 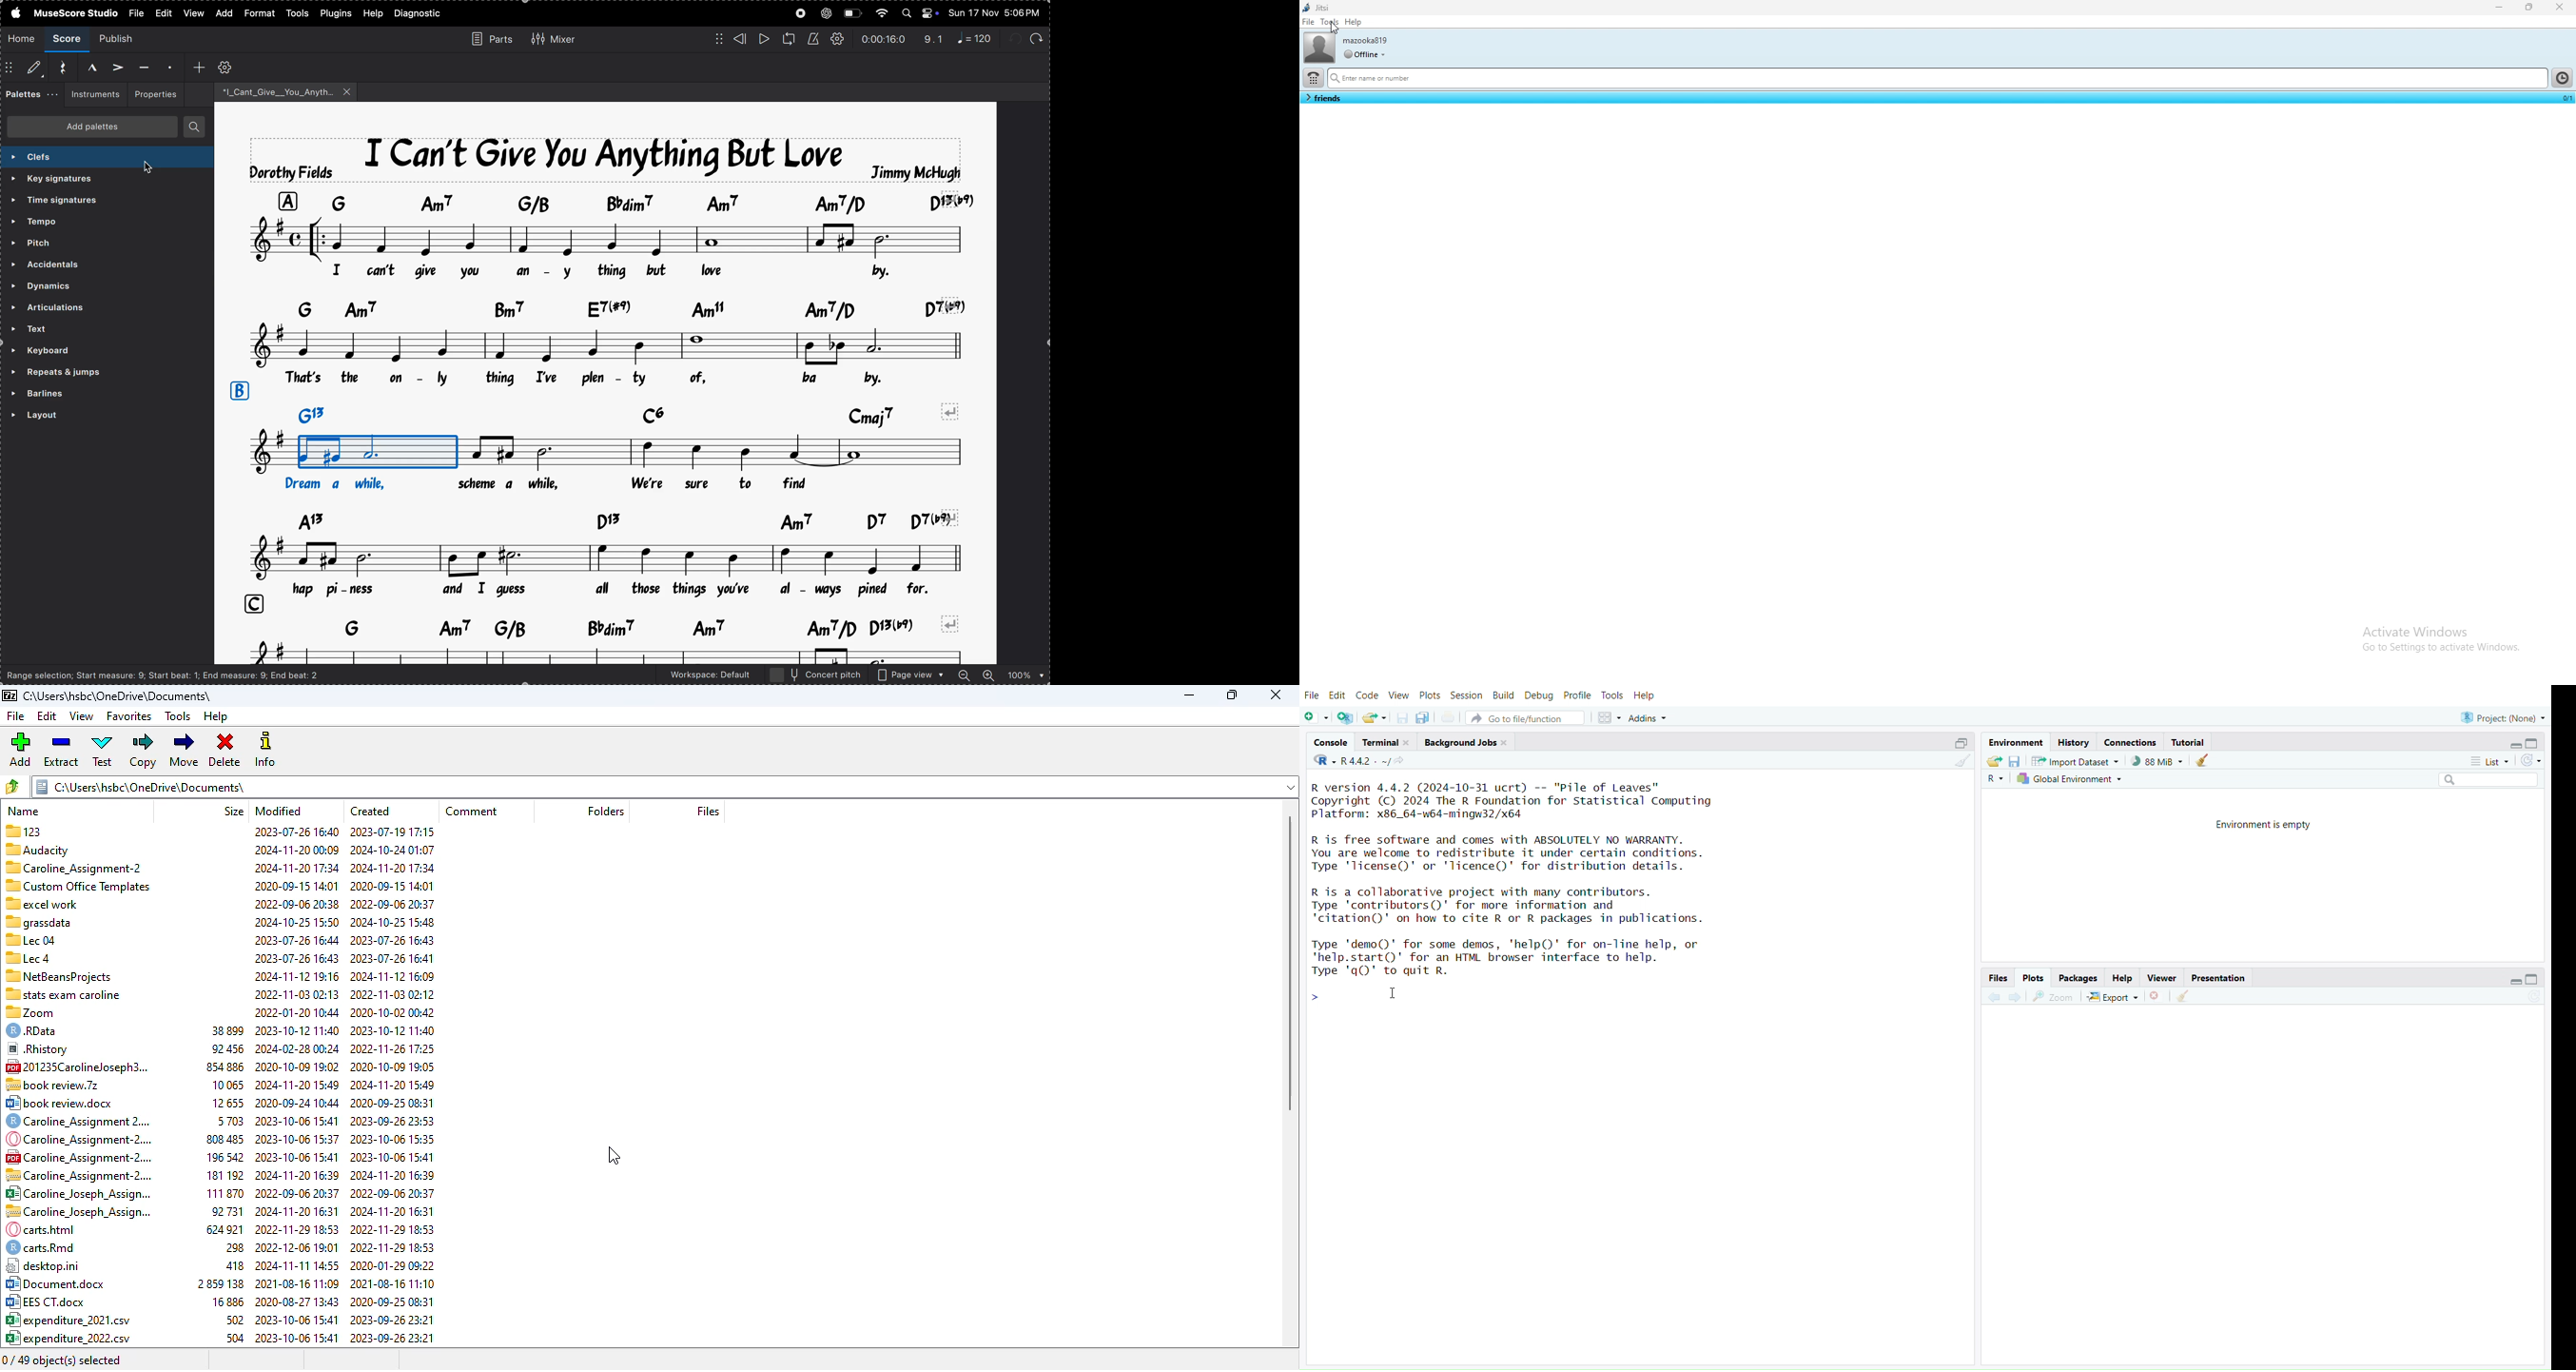 What do you see at coordinates (788, 39) in the screenshot?
I see `loop playback` at bounding box center [788, 39].